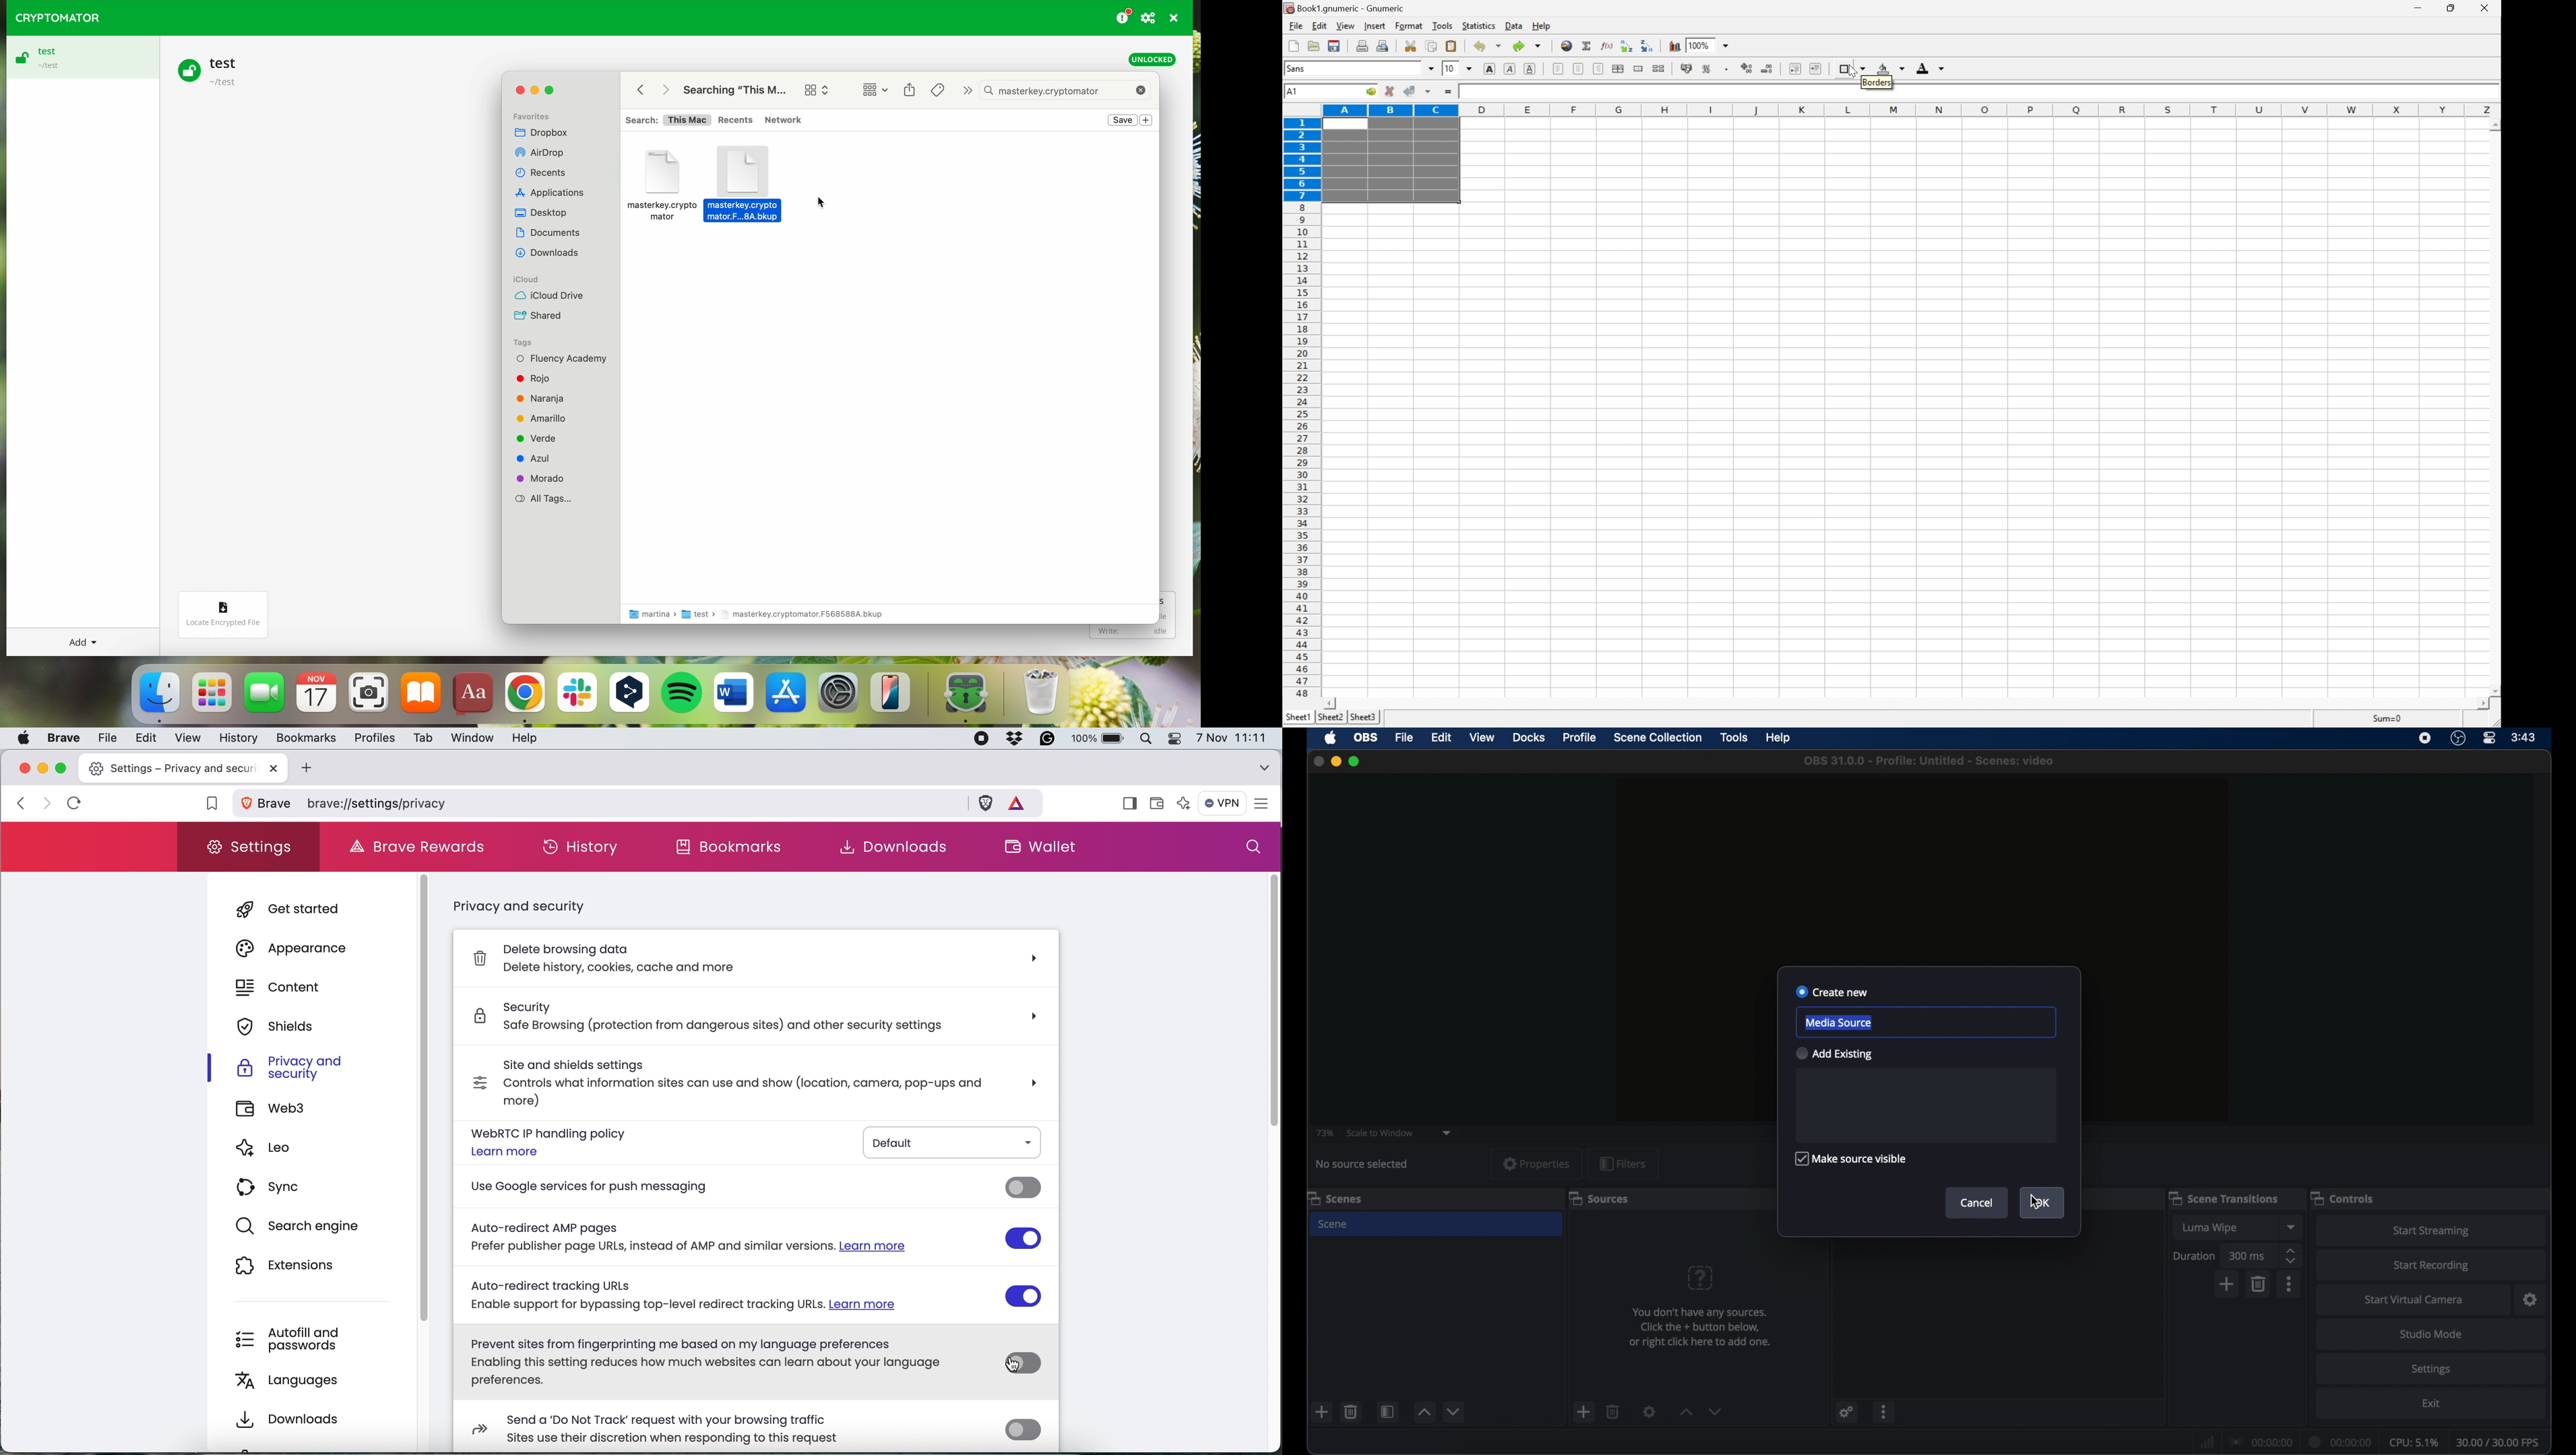  I want to click on vpn, so click(1223, 803).